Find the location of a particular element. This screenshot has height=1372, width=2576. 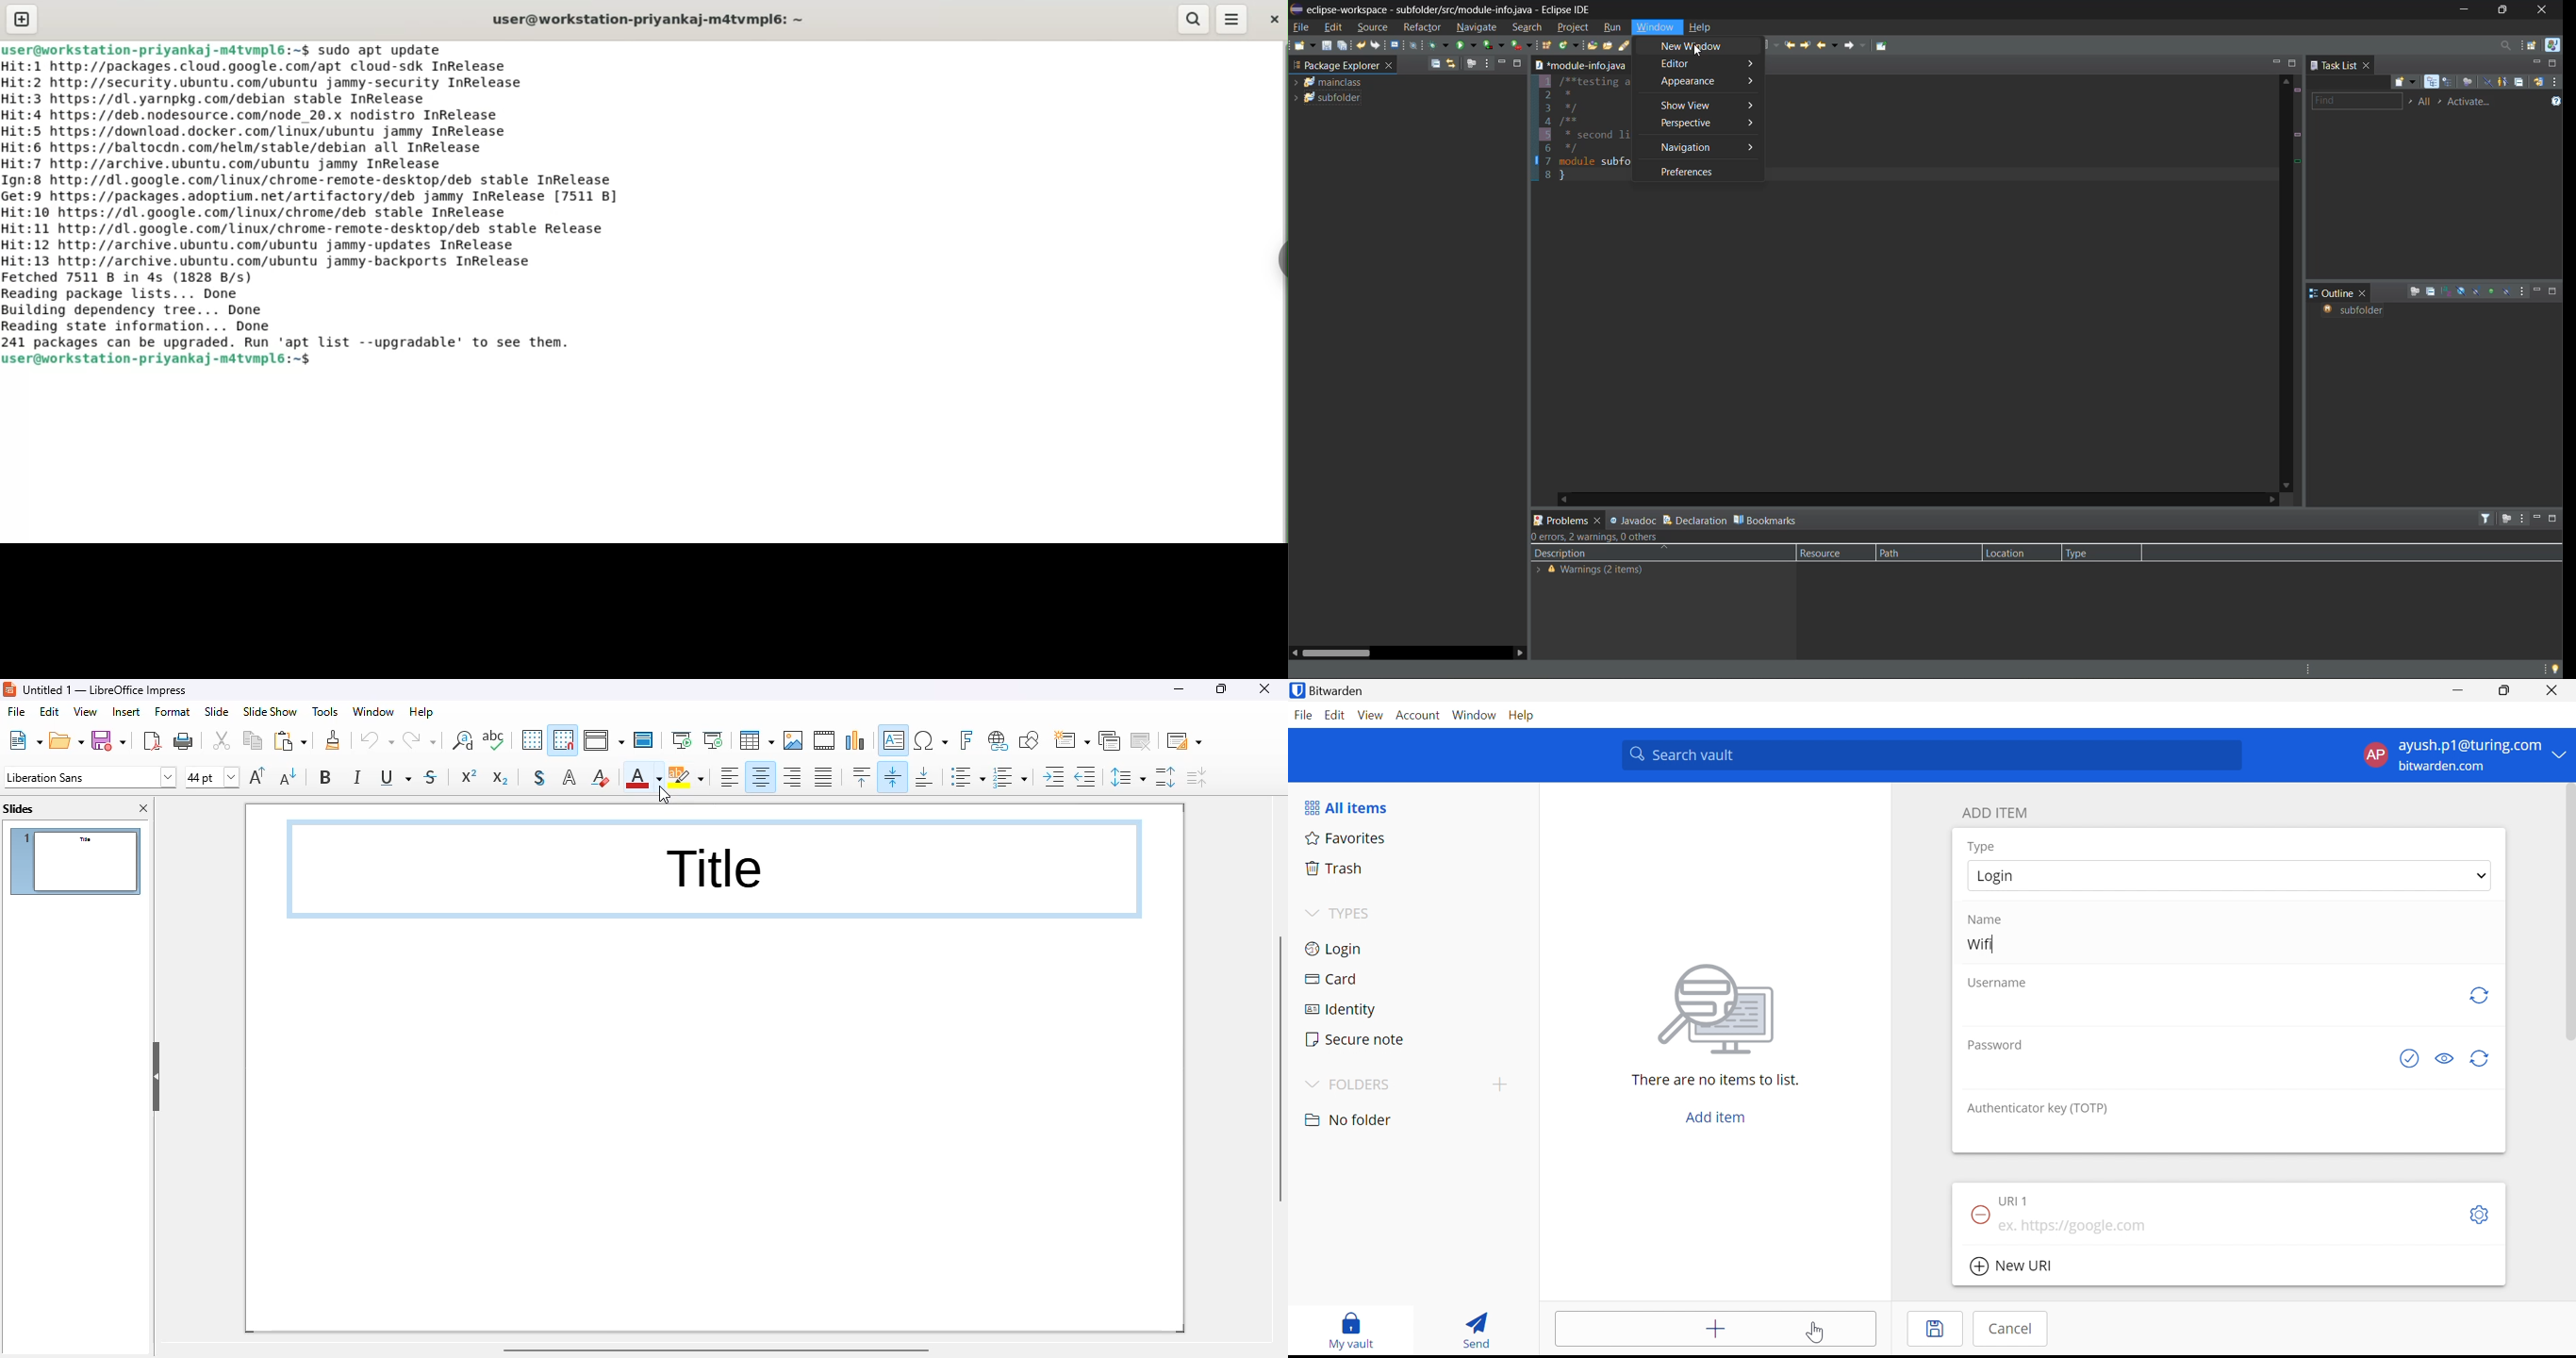

align right is located at coordinates (791, 778).